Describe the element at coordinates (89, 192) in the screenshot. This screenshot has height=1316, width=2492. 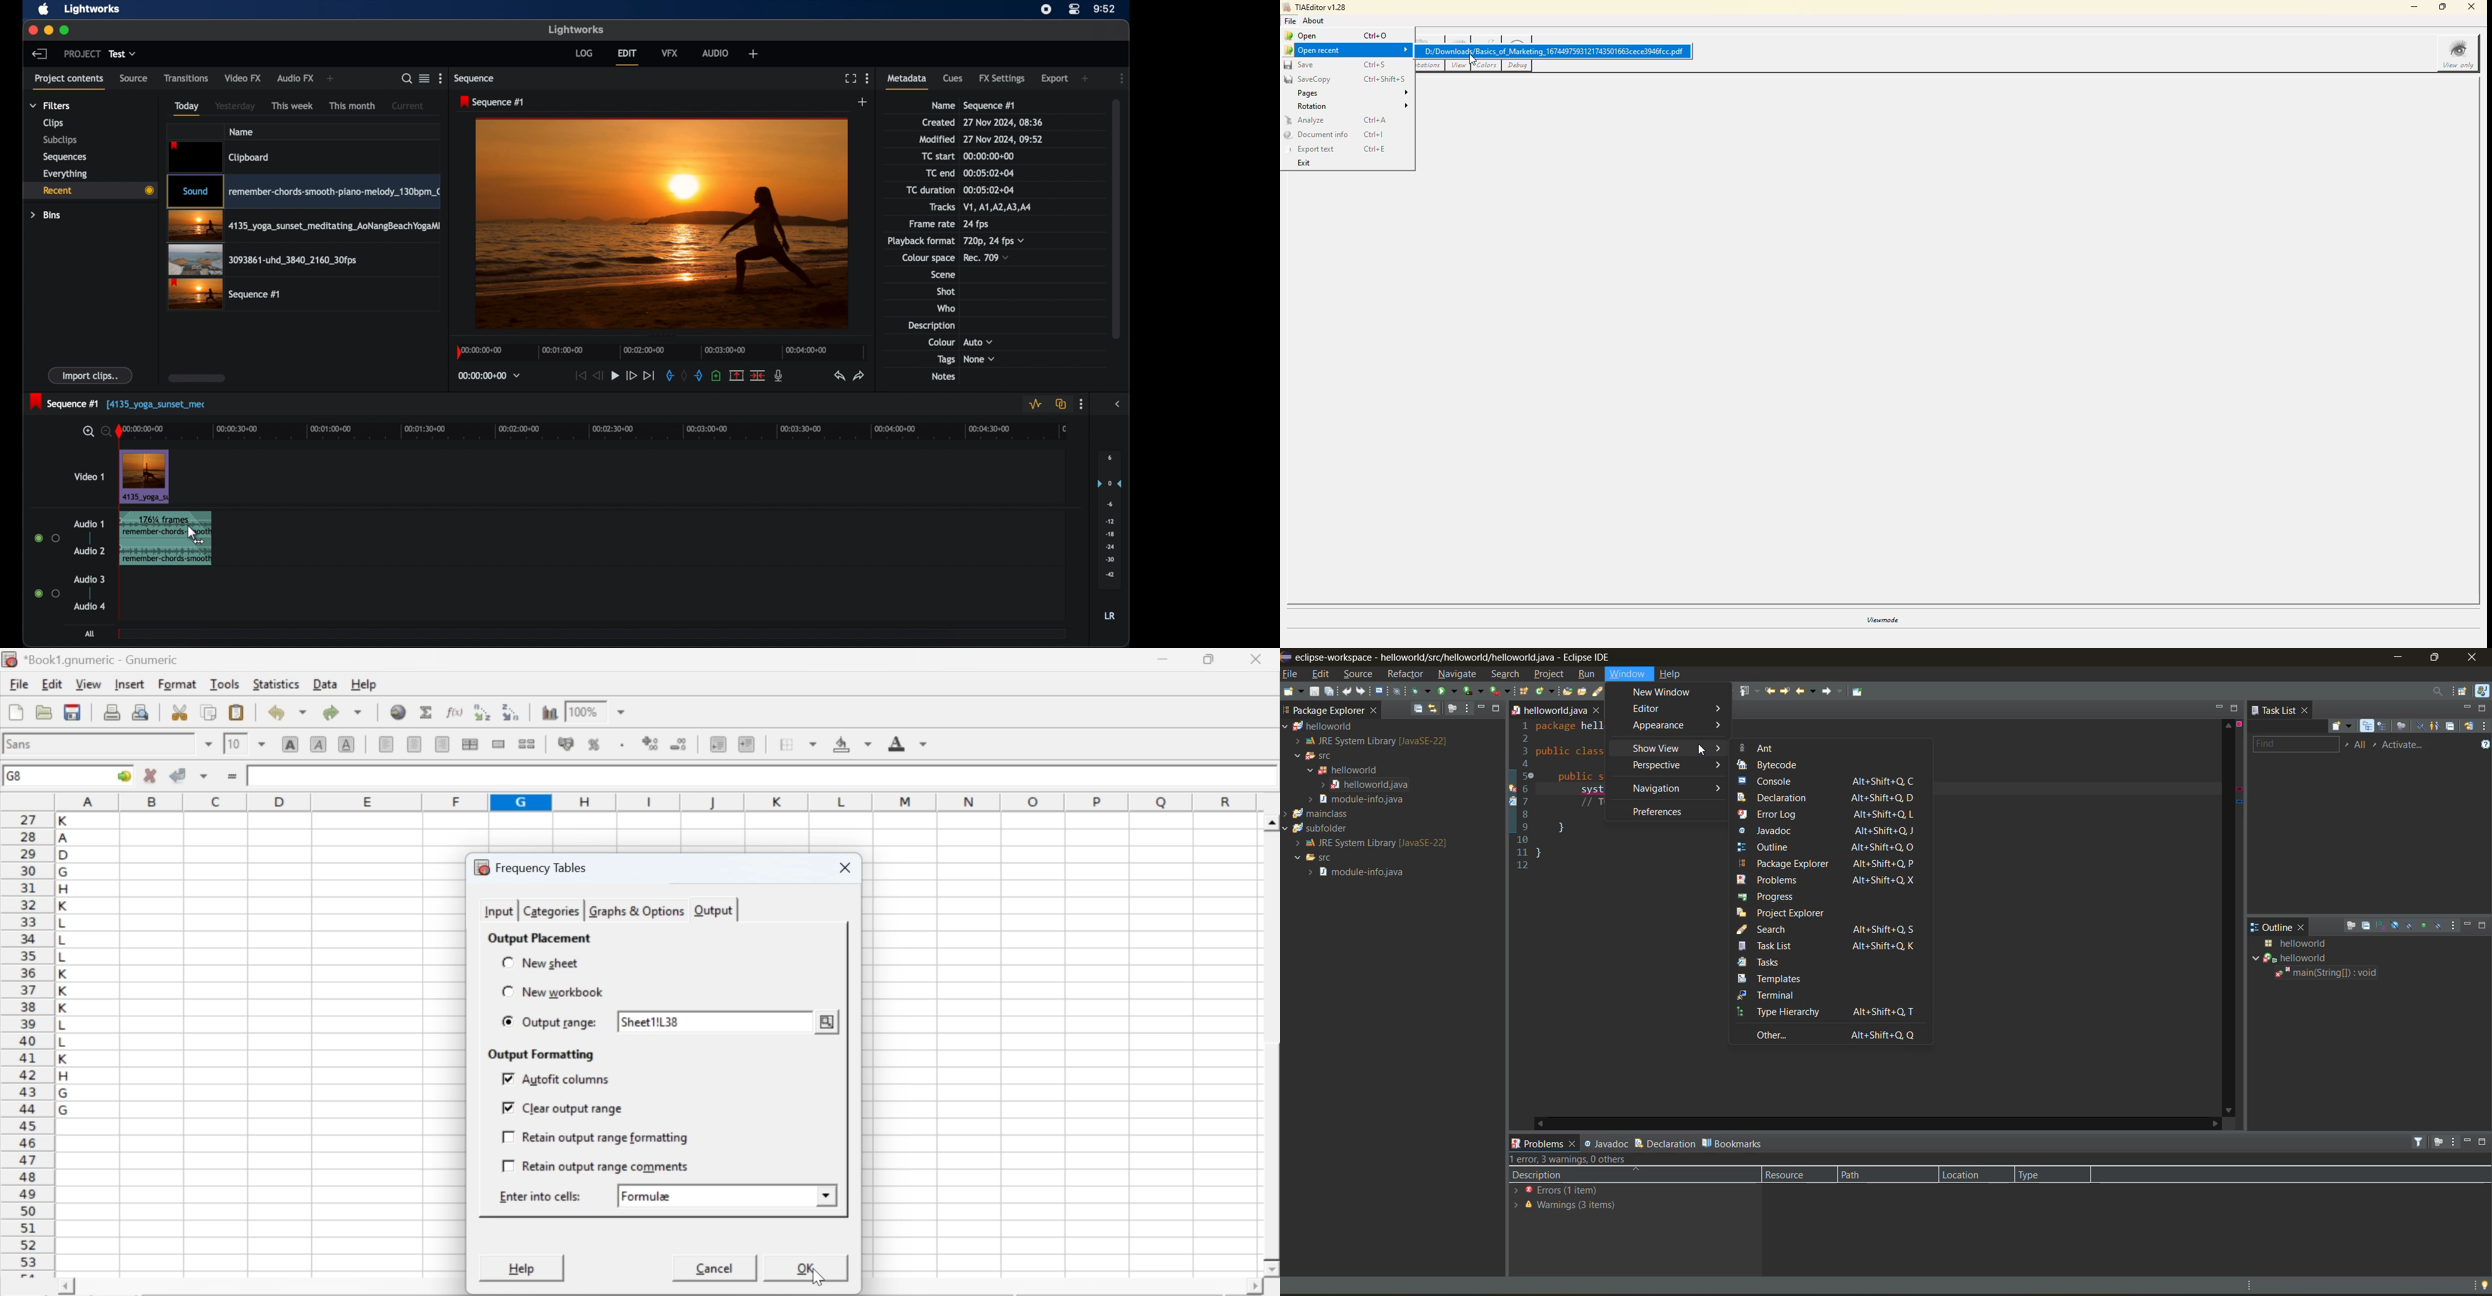
I see `recent` at that location.